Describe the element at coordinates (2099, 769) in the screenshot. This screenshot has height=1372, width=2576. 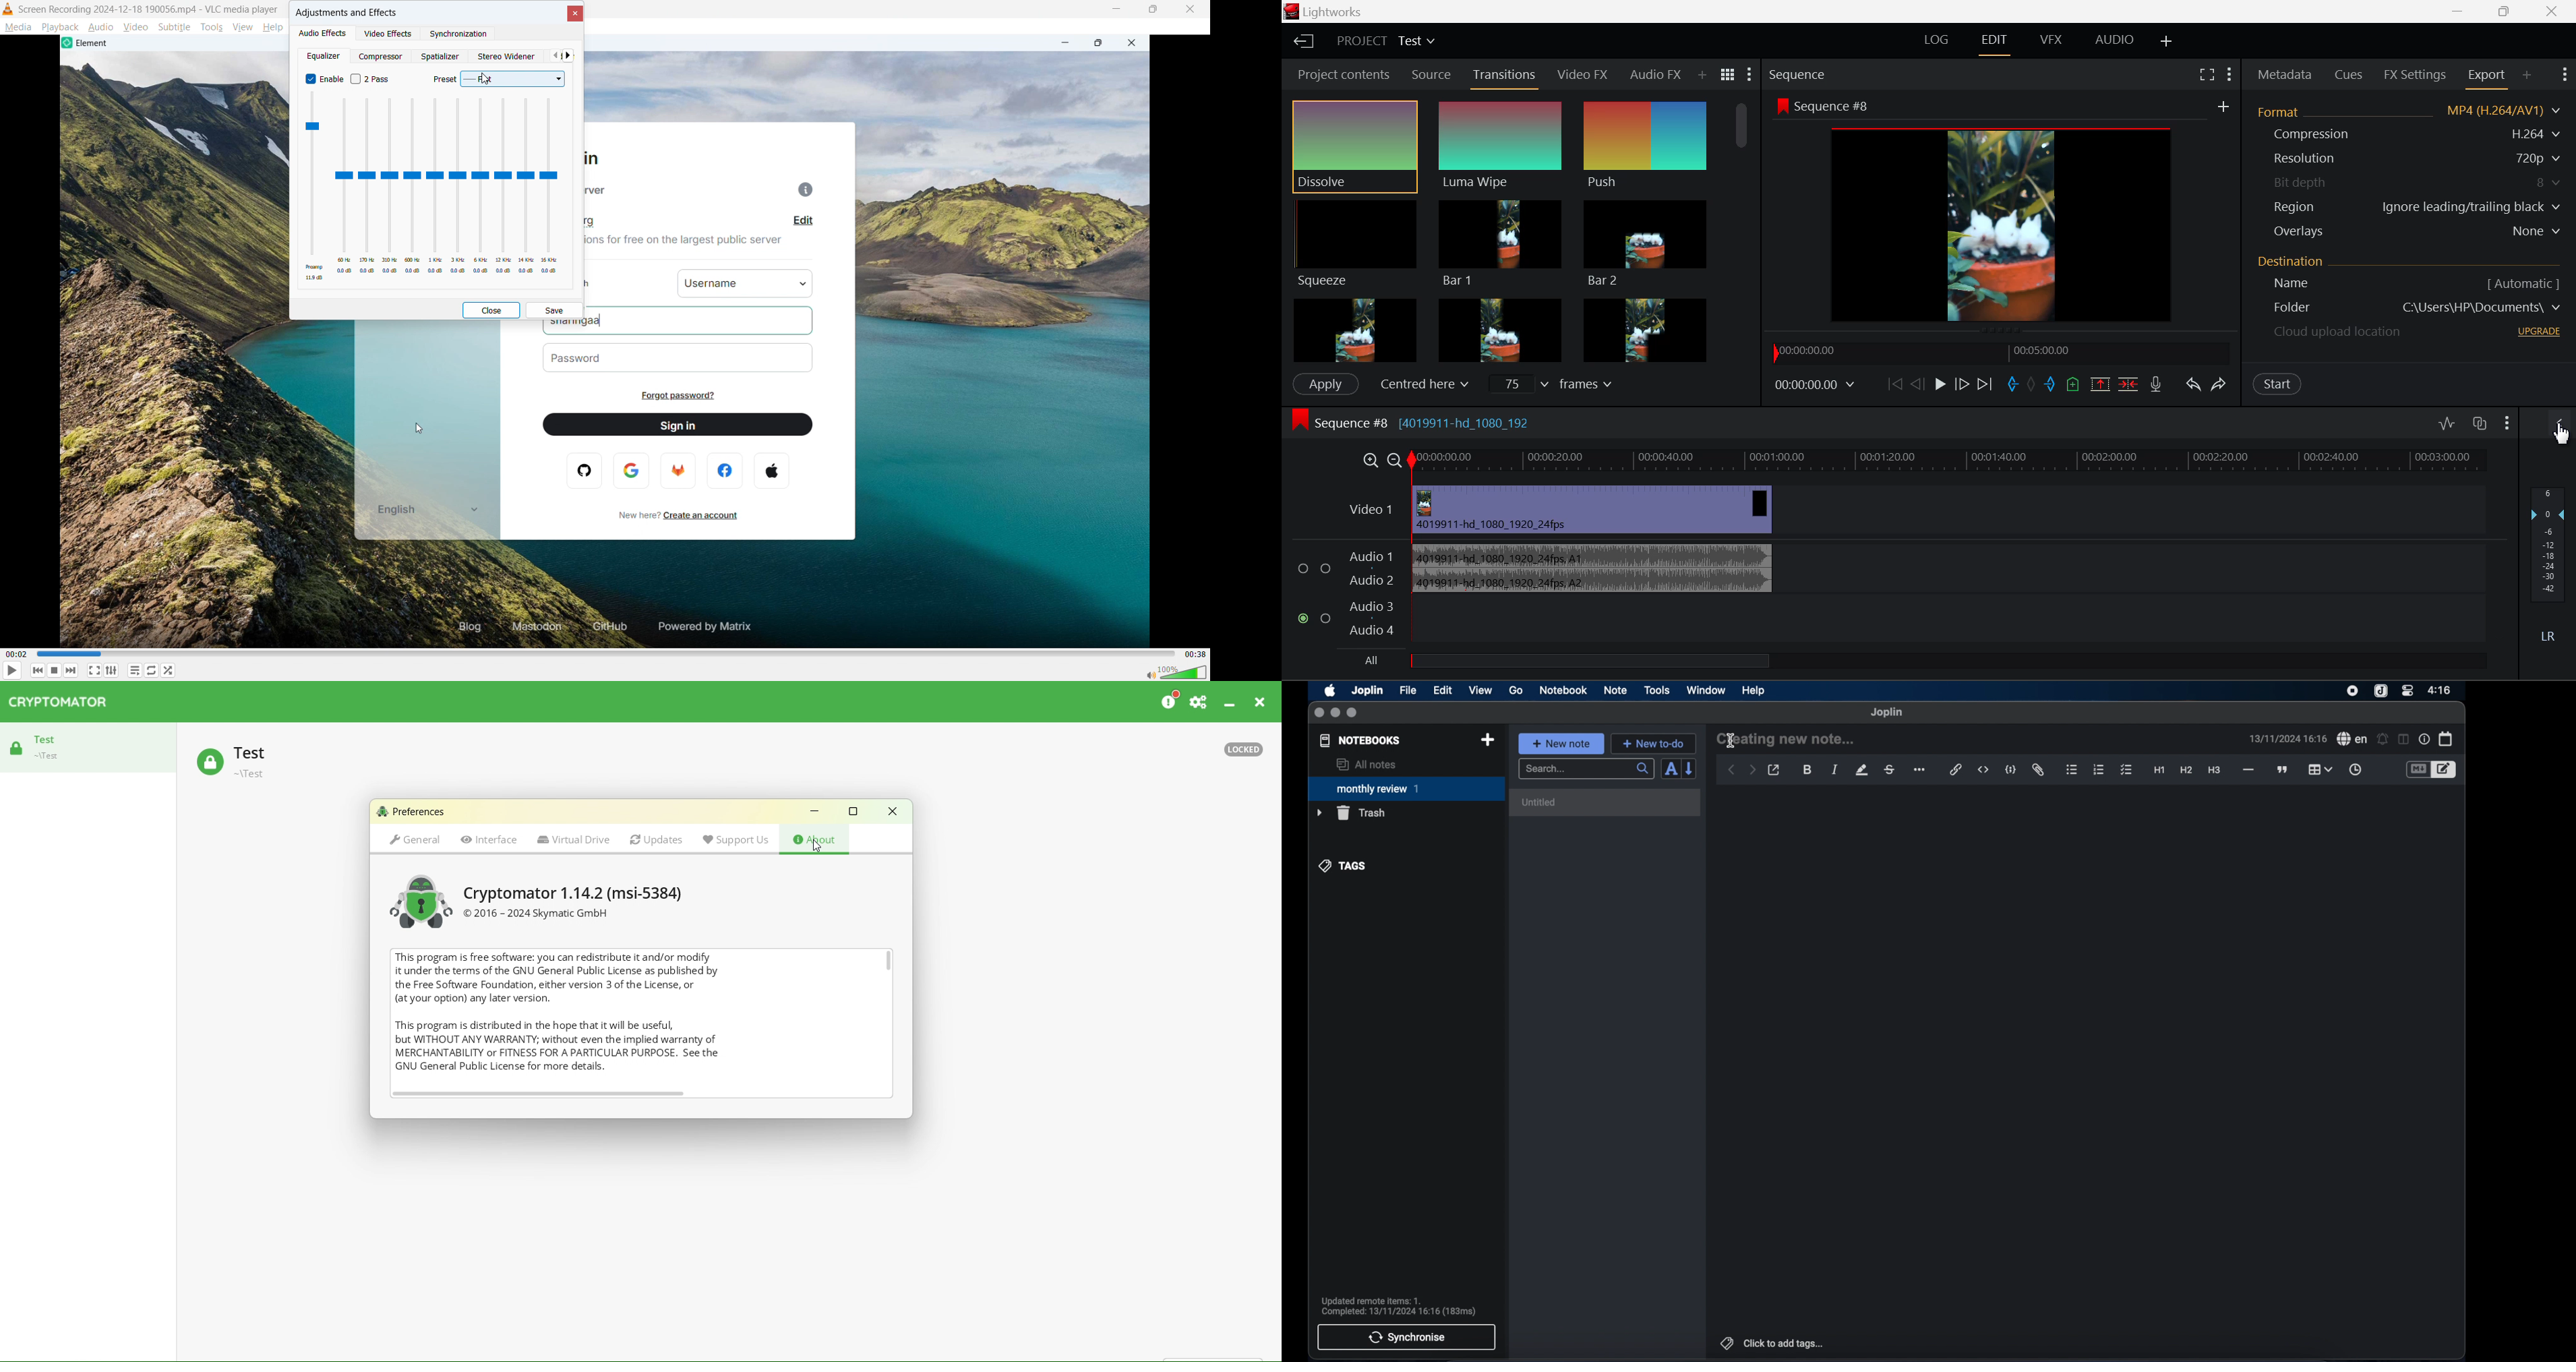
I see `numbered list` at that location.